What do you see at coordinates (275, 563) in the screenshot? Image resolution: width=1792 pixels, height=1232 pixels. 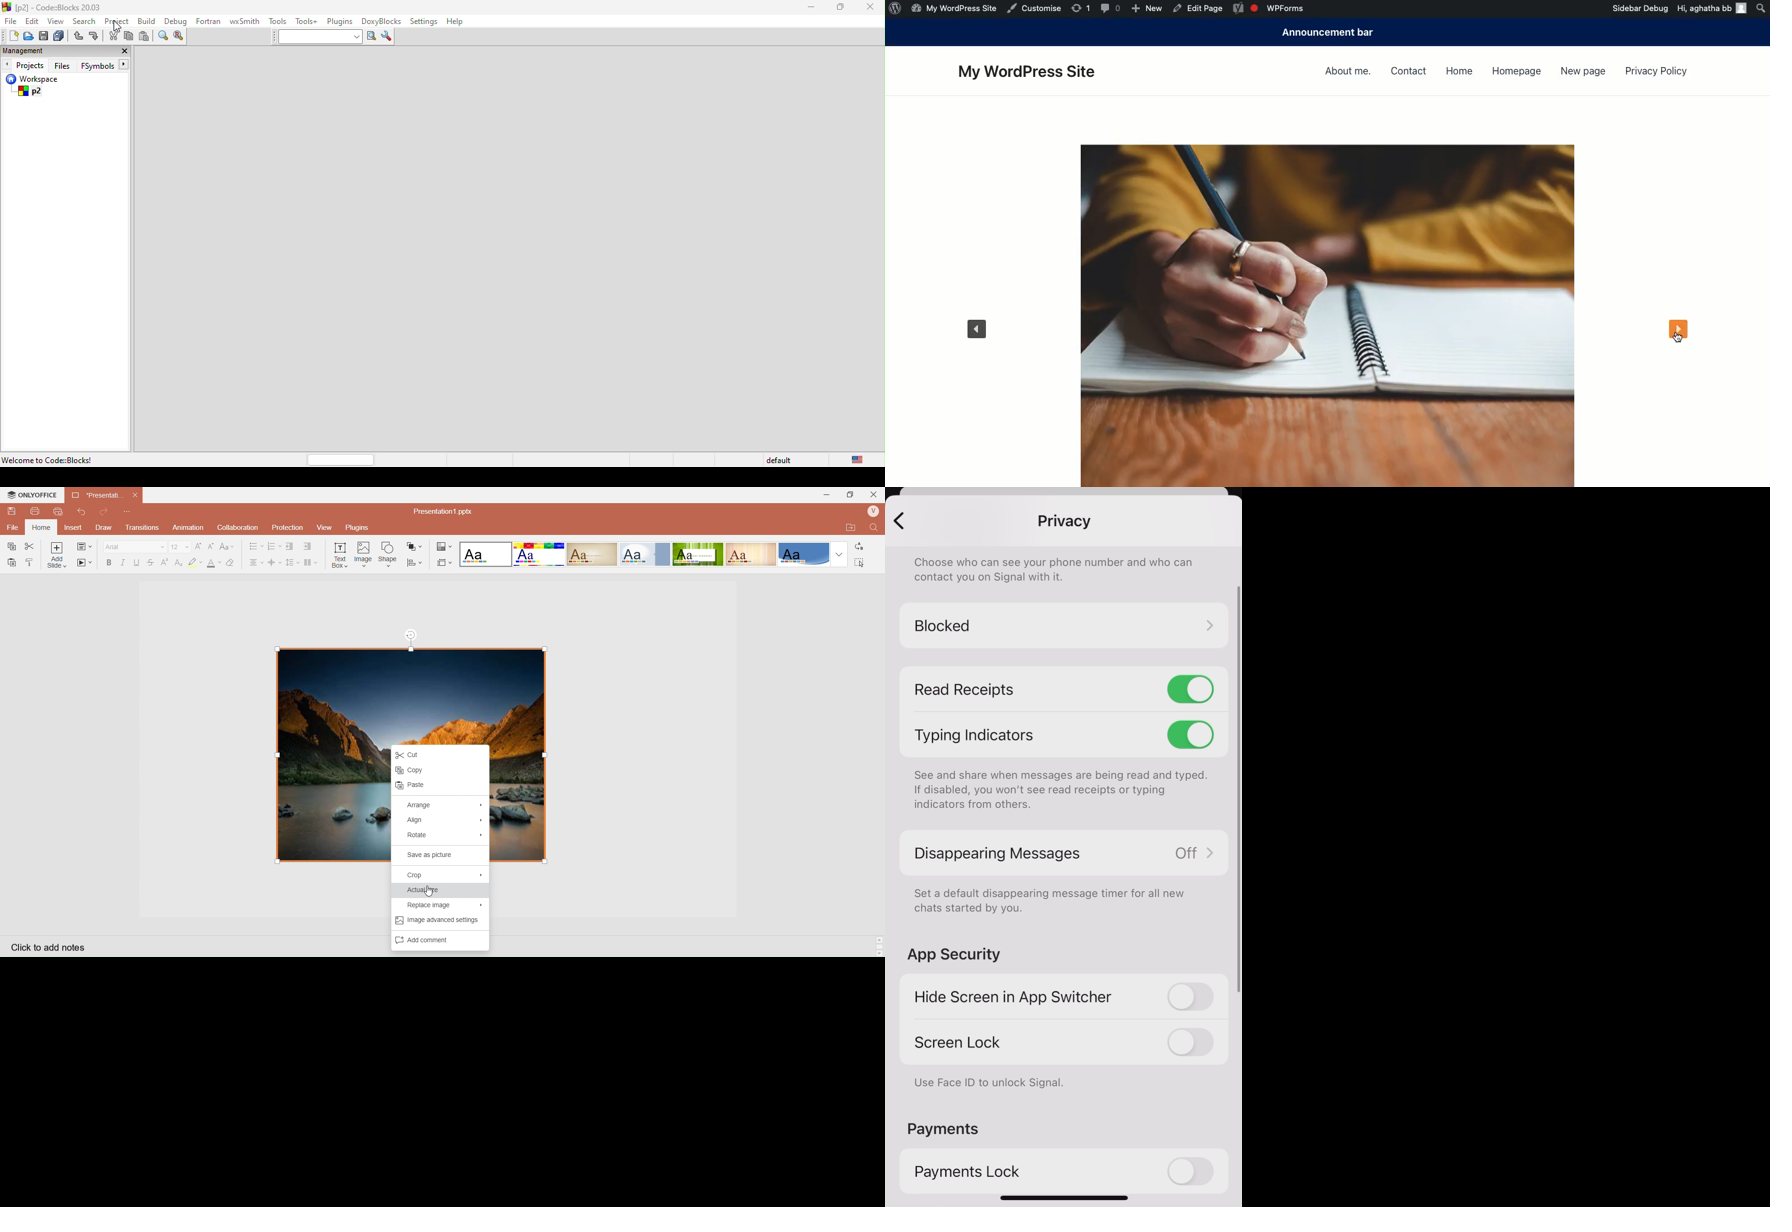 I see `Vertical Align` at bounding box center [275, 563].